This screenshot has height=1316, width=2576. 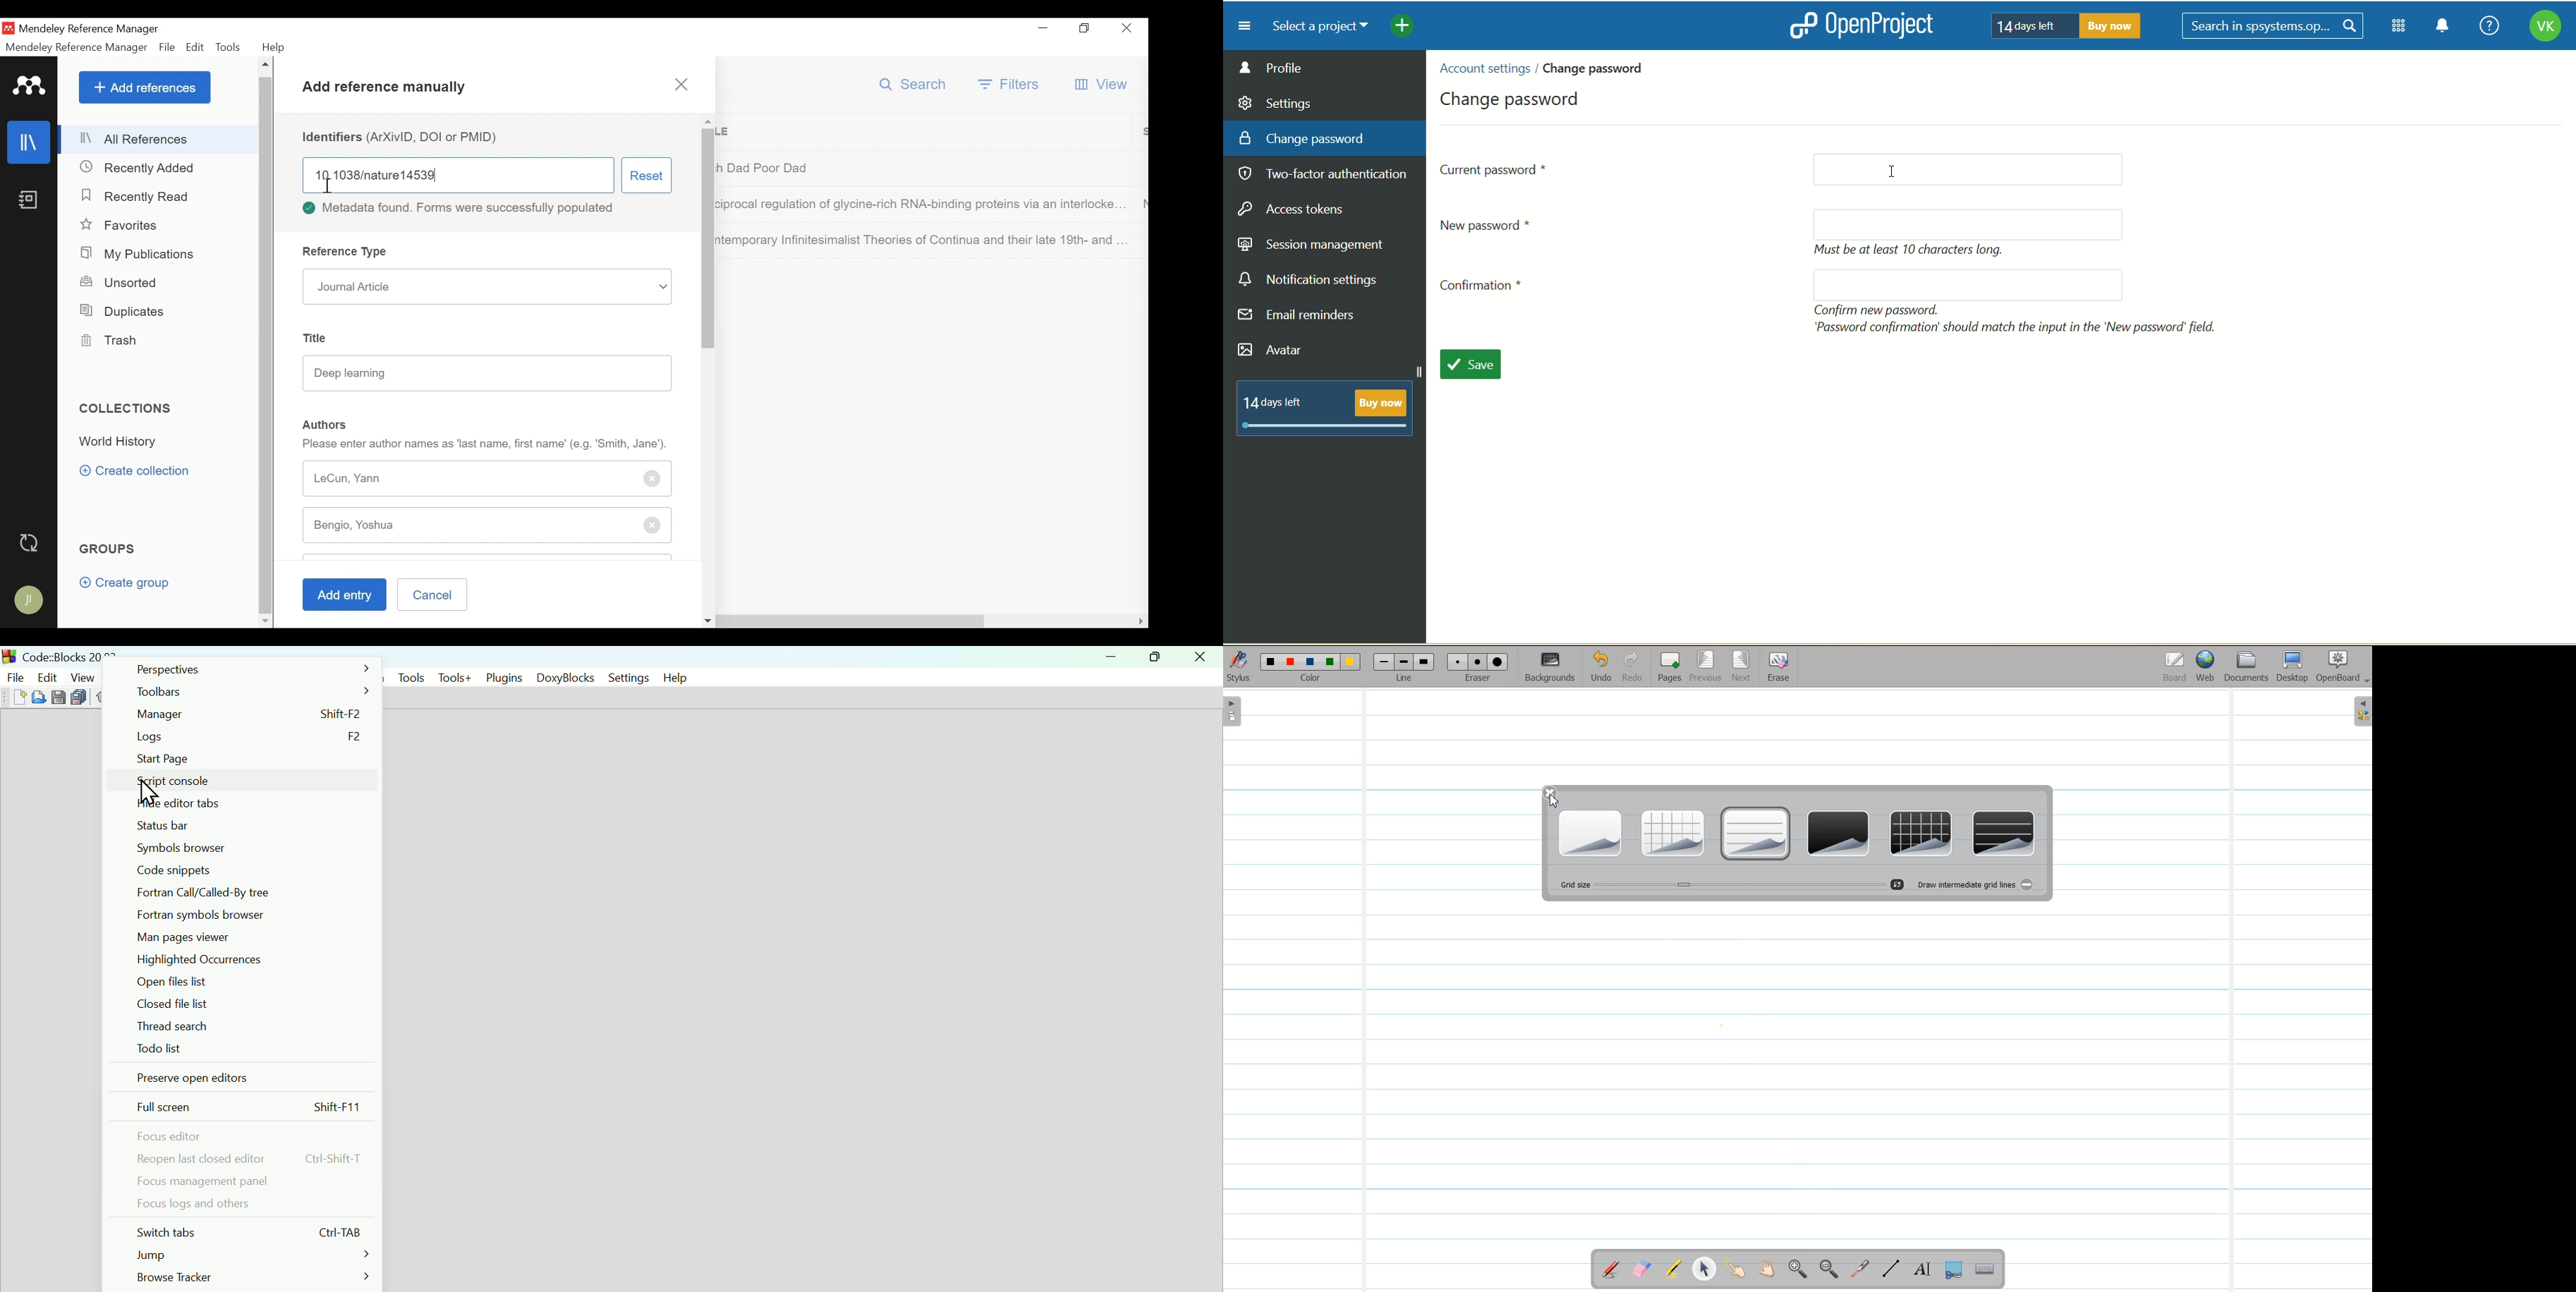 What do you see at coordinates (249, 714) in the screenshot?
I see `Manager` at bounding box center [249, 714].